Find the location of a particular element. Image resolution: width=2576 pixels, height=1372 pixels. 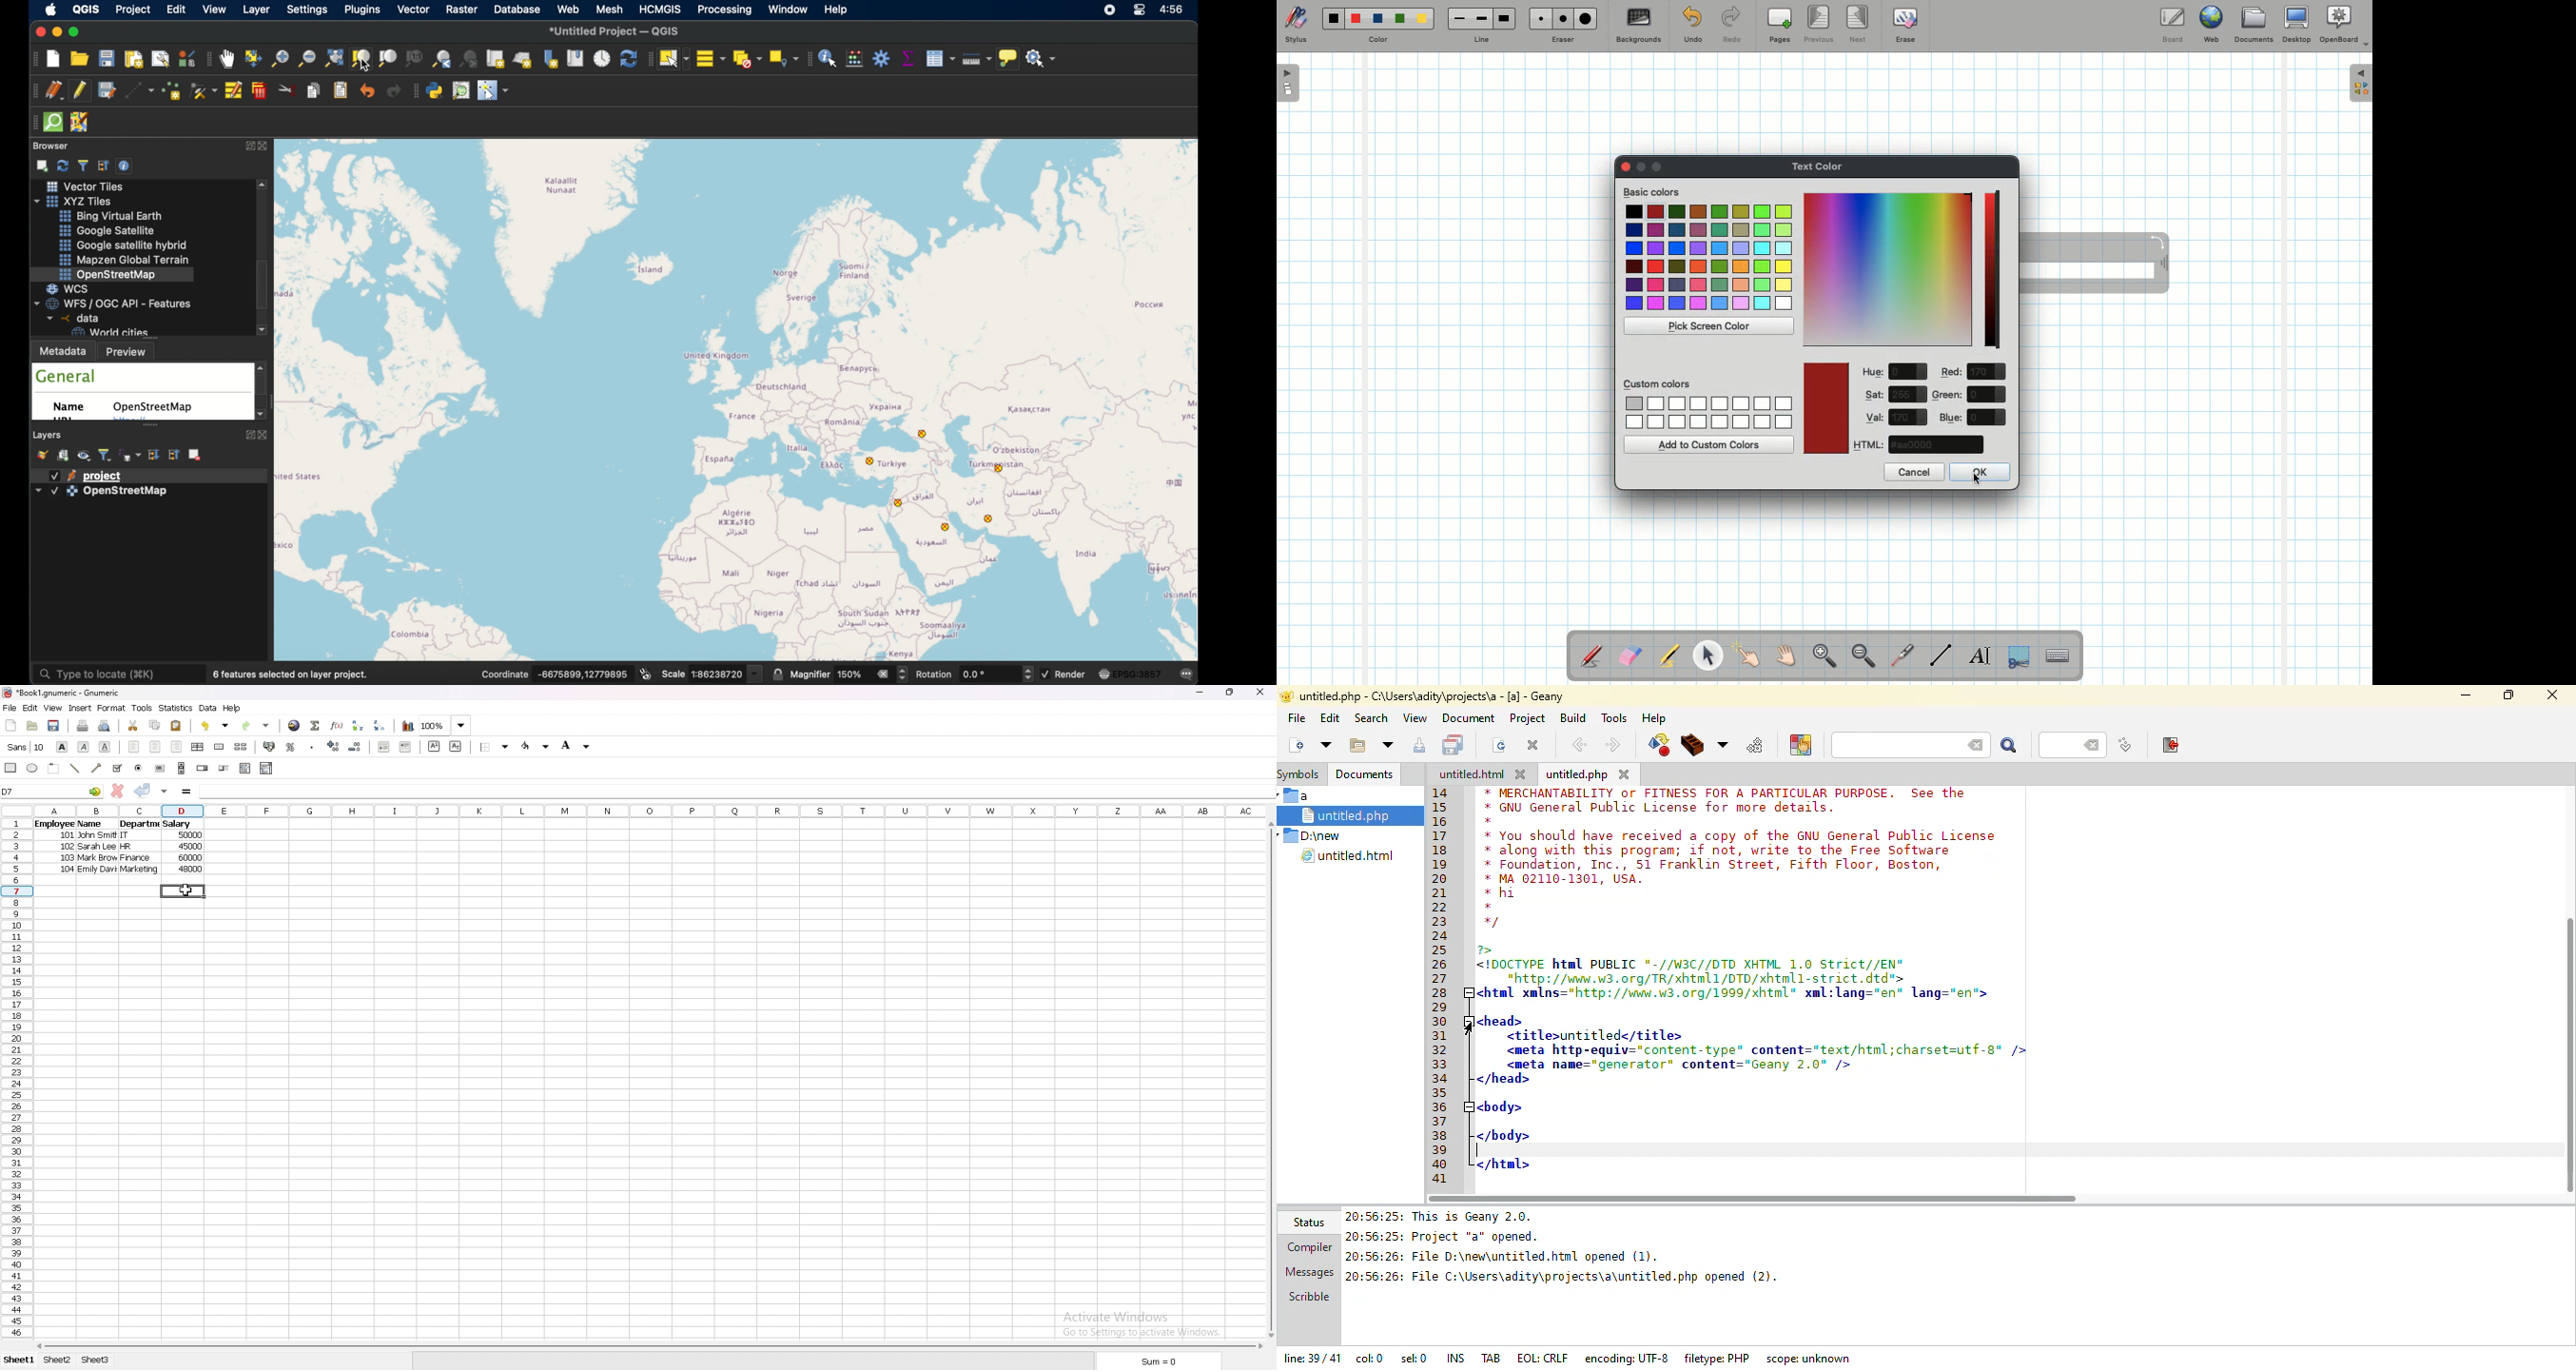

undo is located at coordinates (215, 726).